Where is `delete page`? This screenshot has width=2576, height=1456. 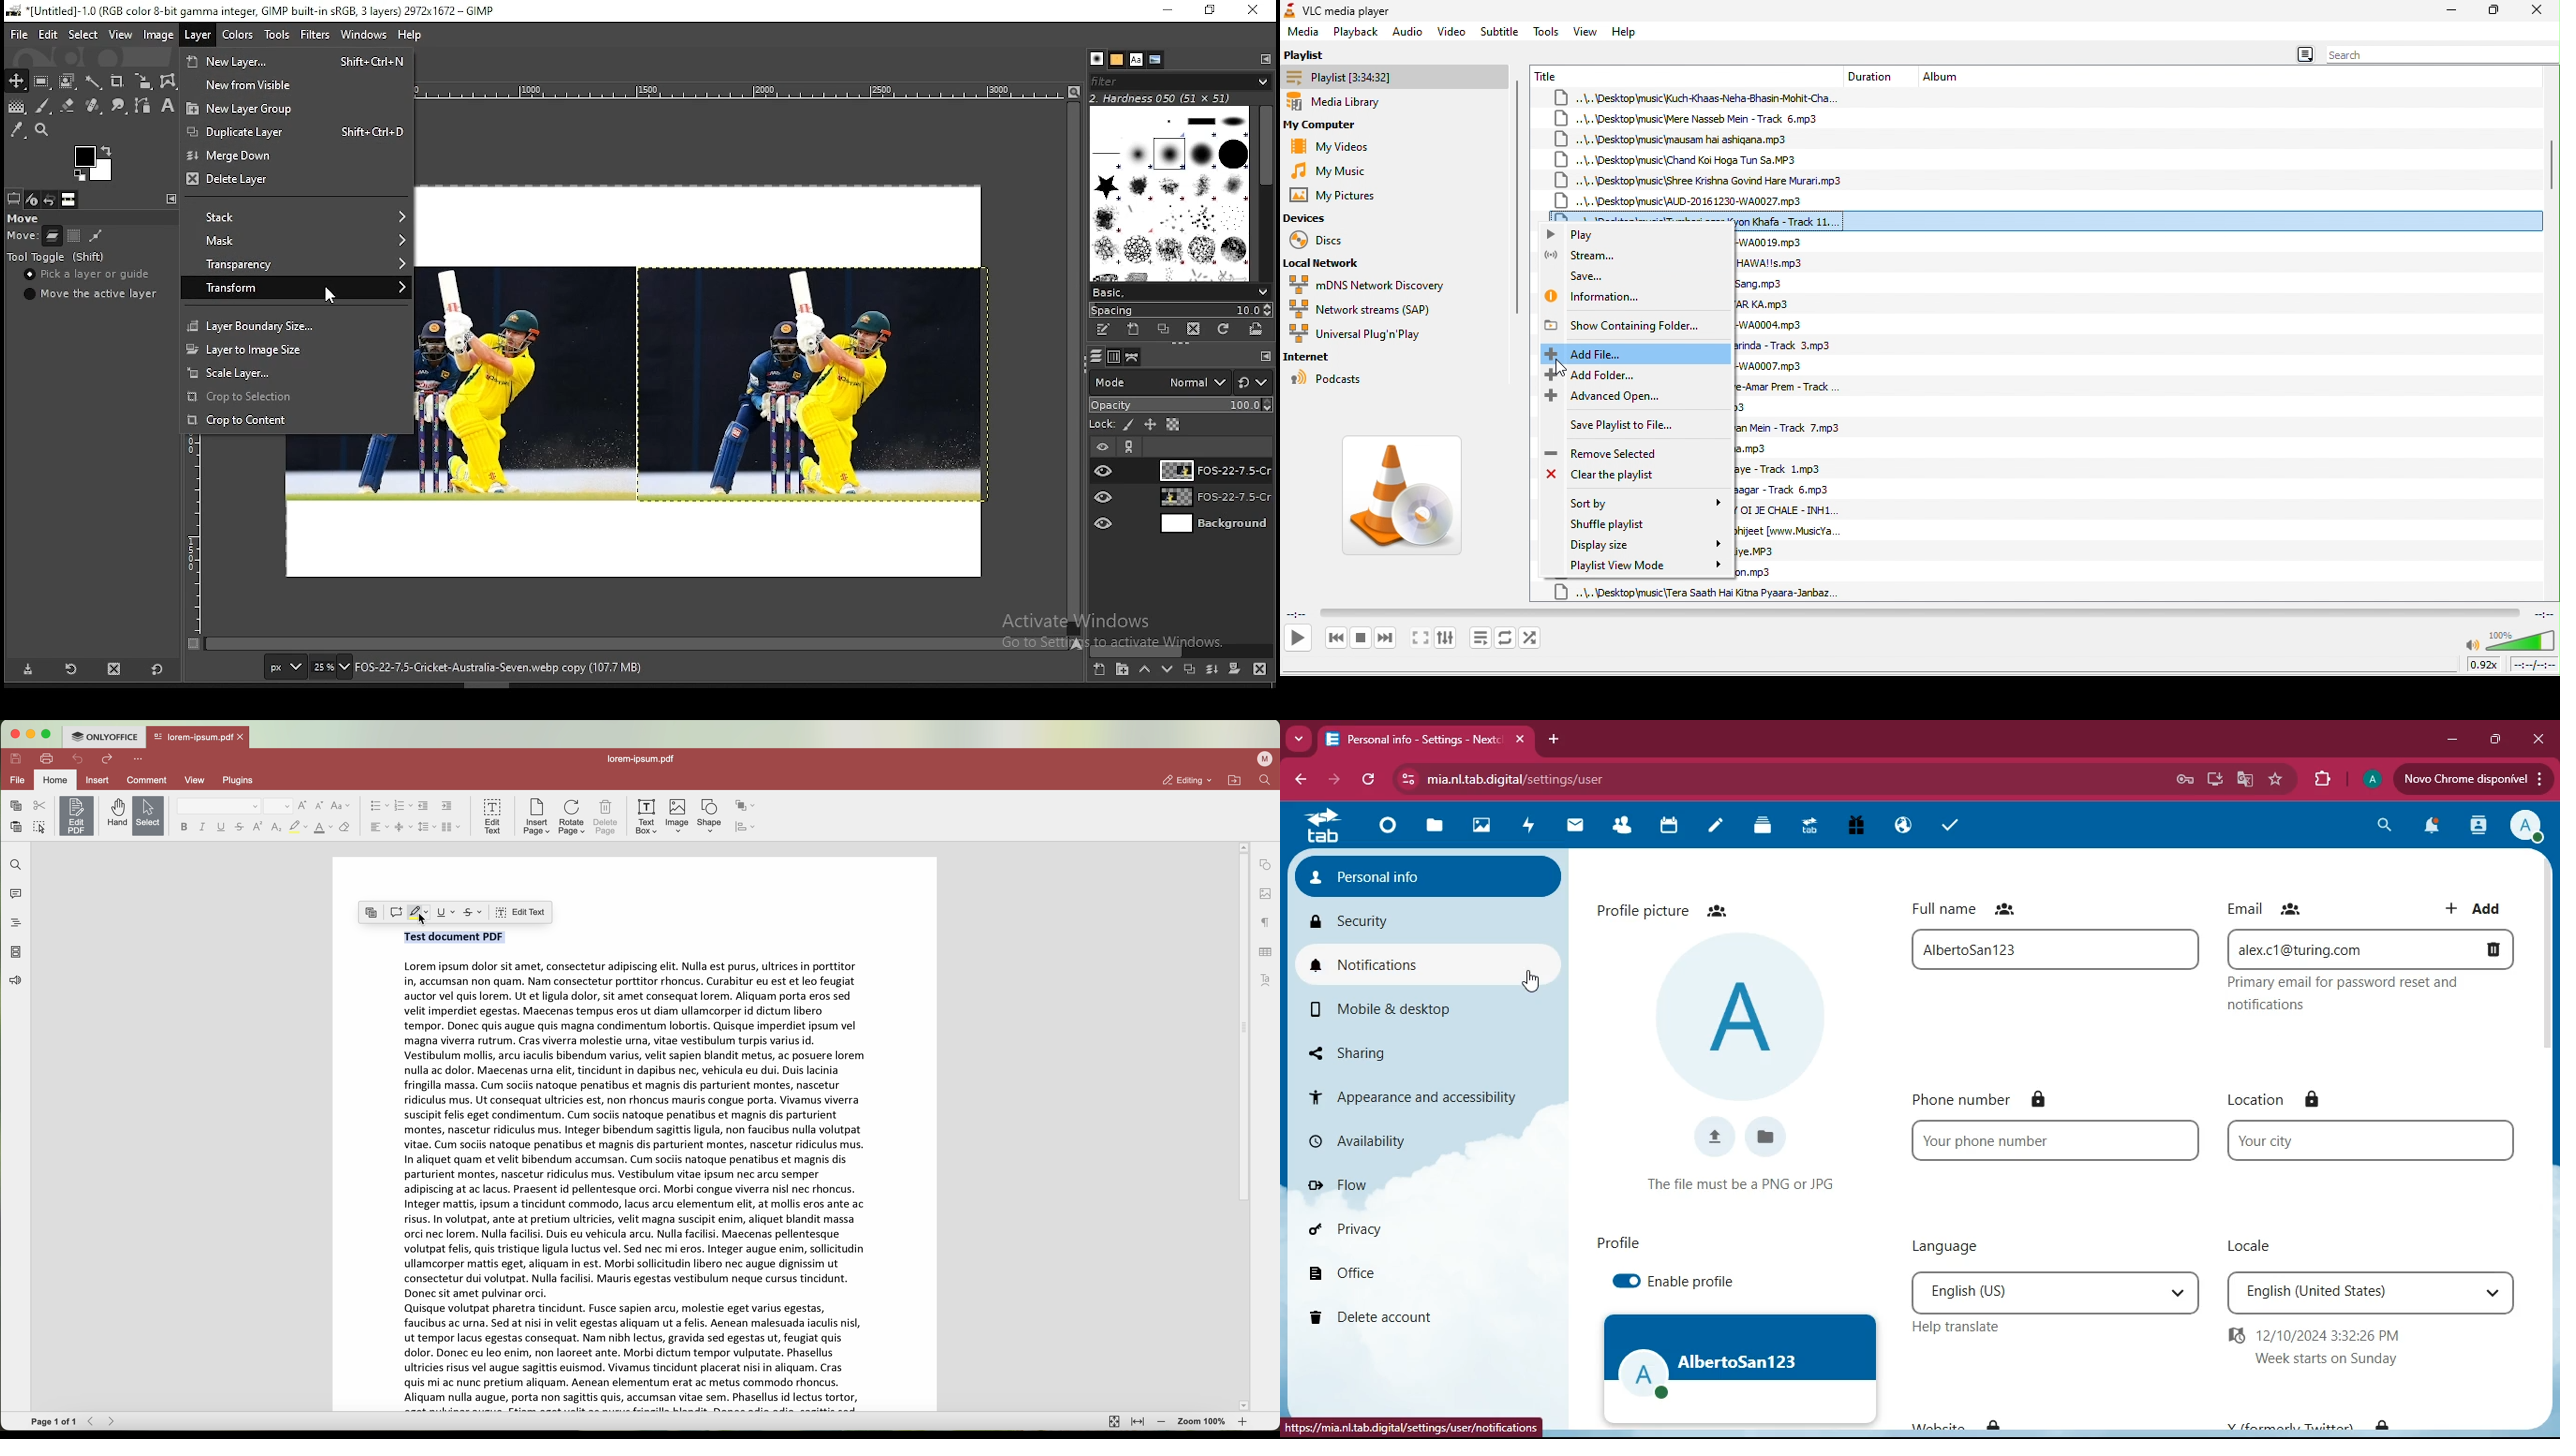 delete page is located at coordinates (606, 819).